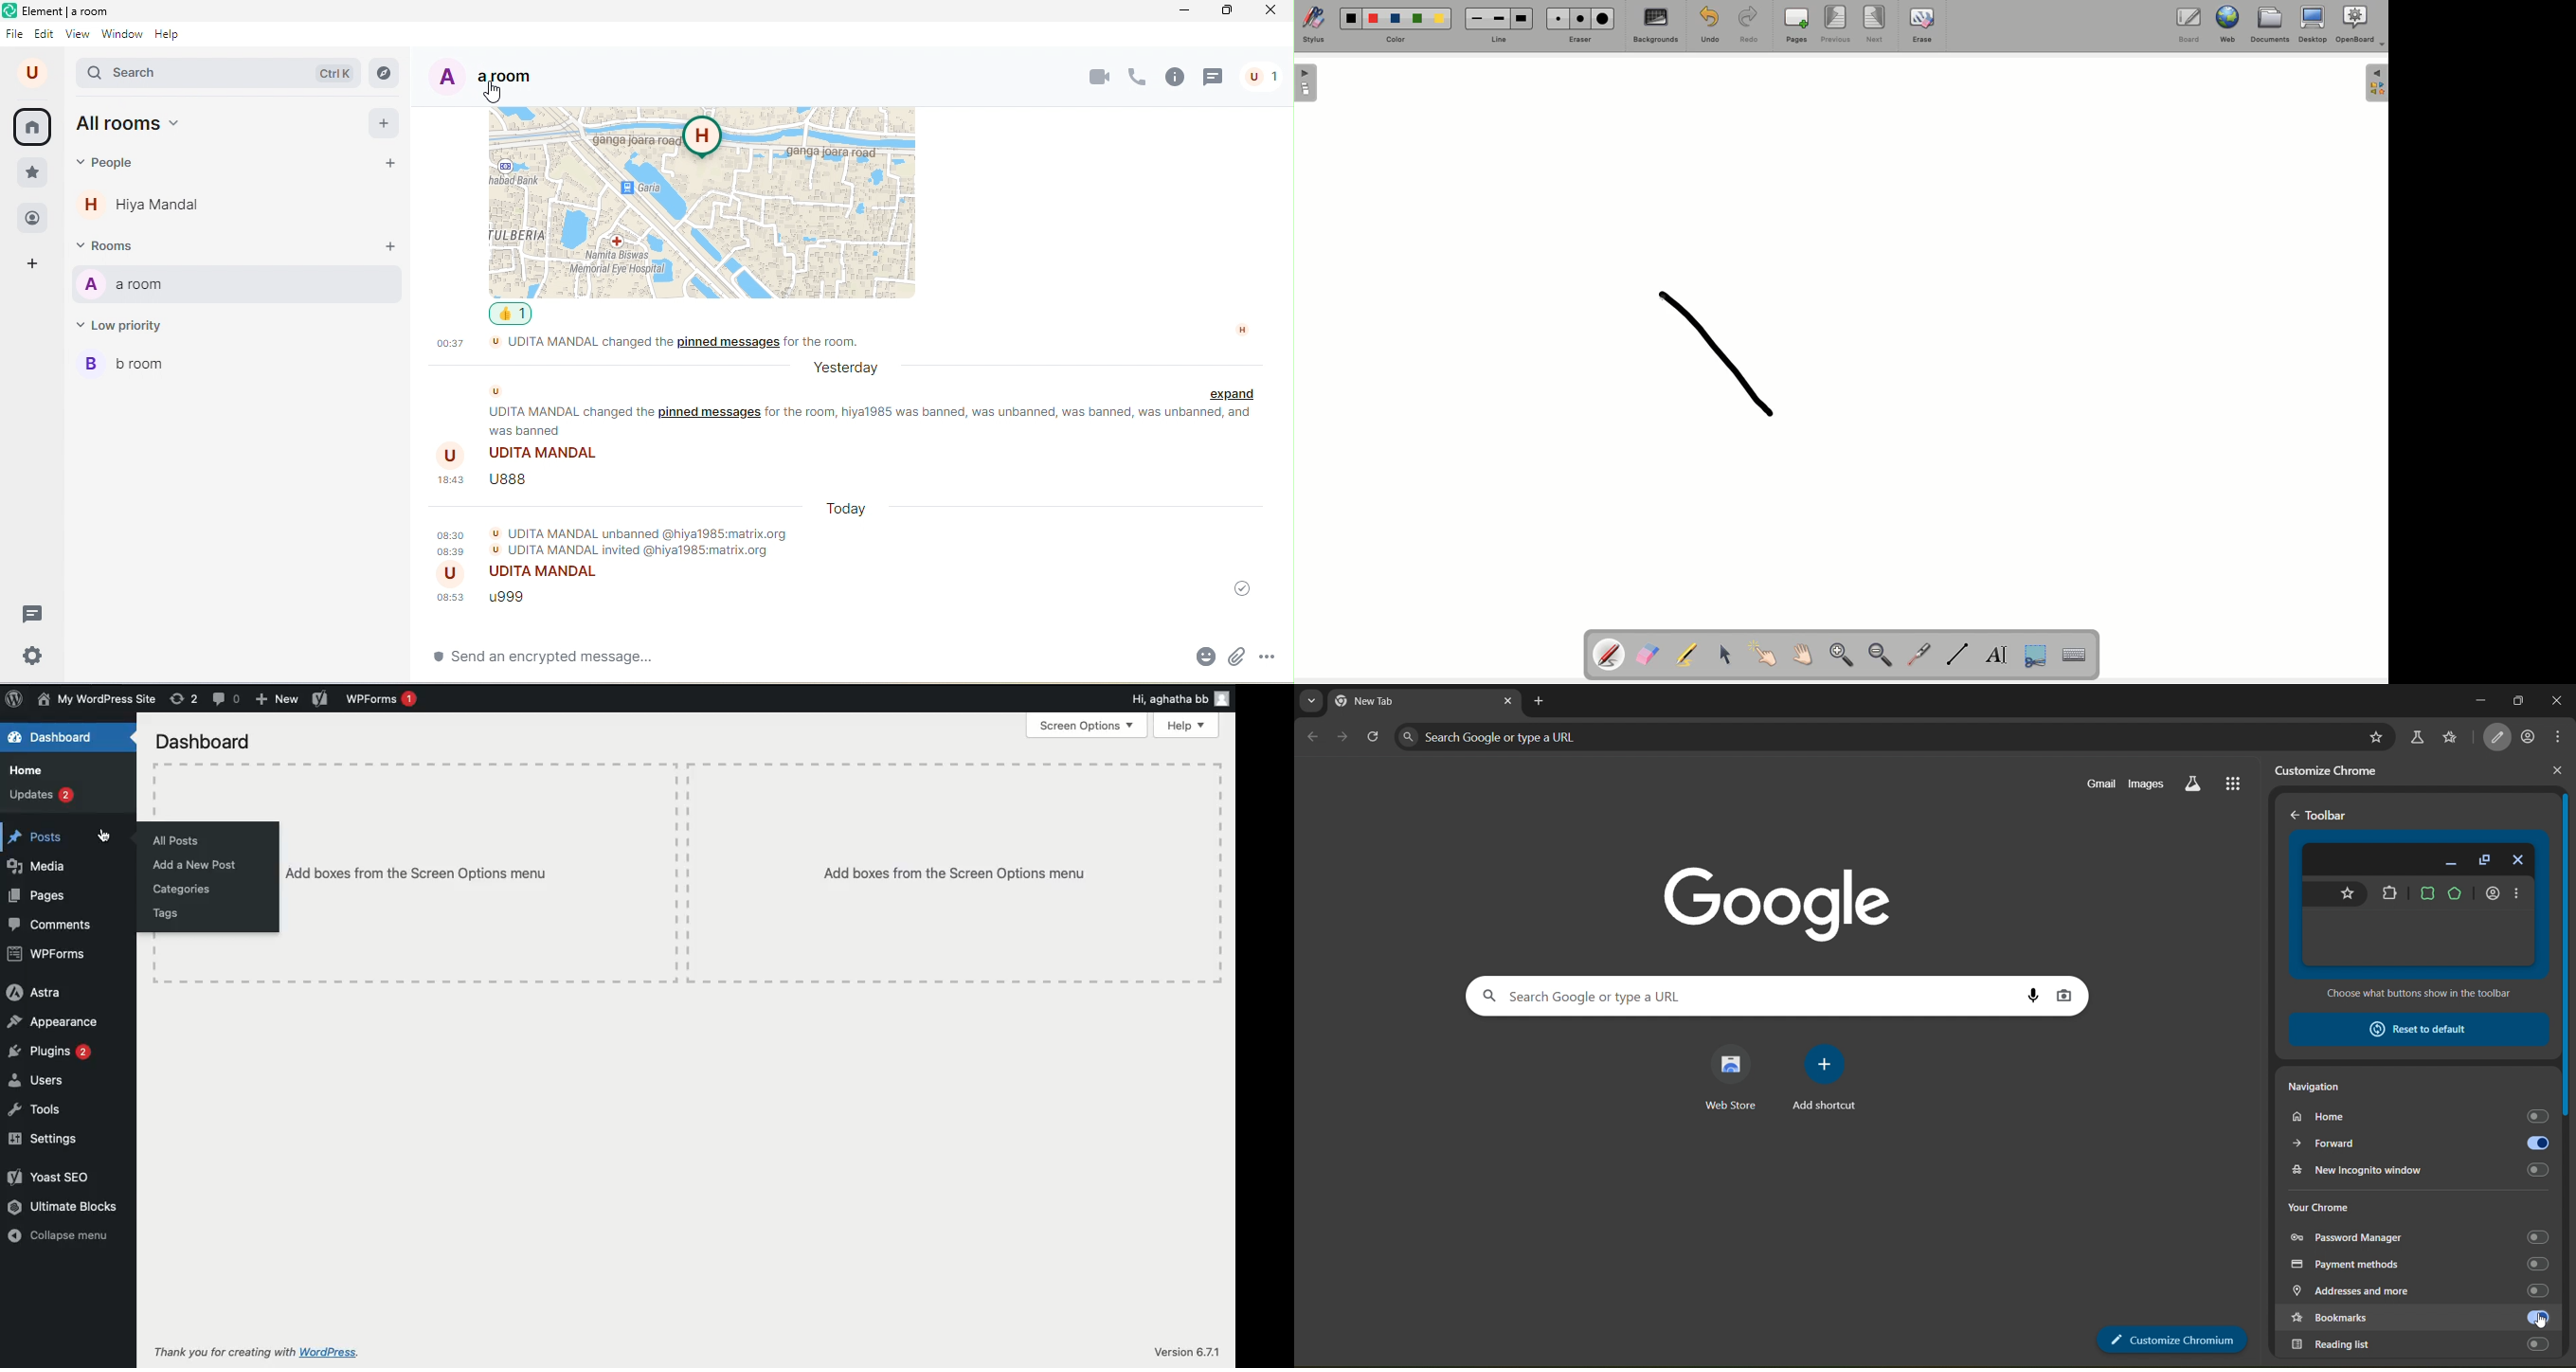 The image size is (2576, 1372). I want to click on window, so click(123, 36).